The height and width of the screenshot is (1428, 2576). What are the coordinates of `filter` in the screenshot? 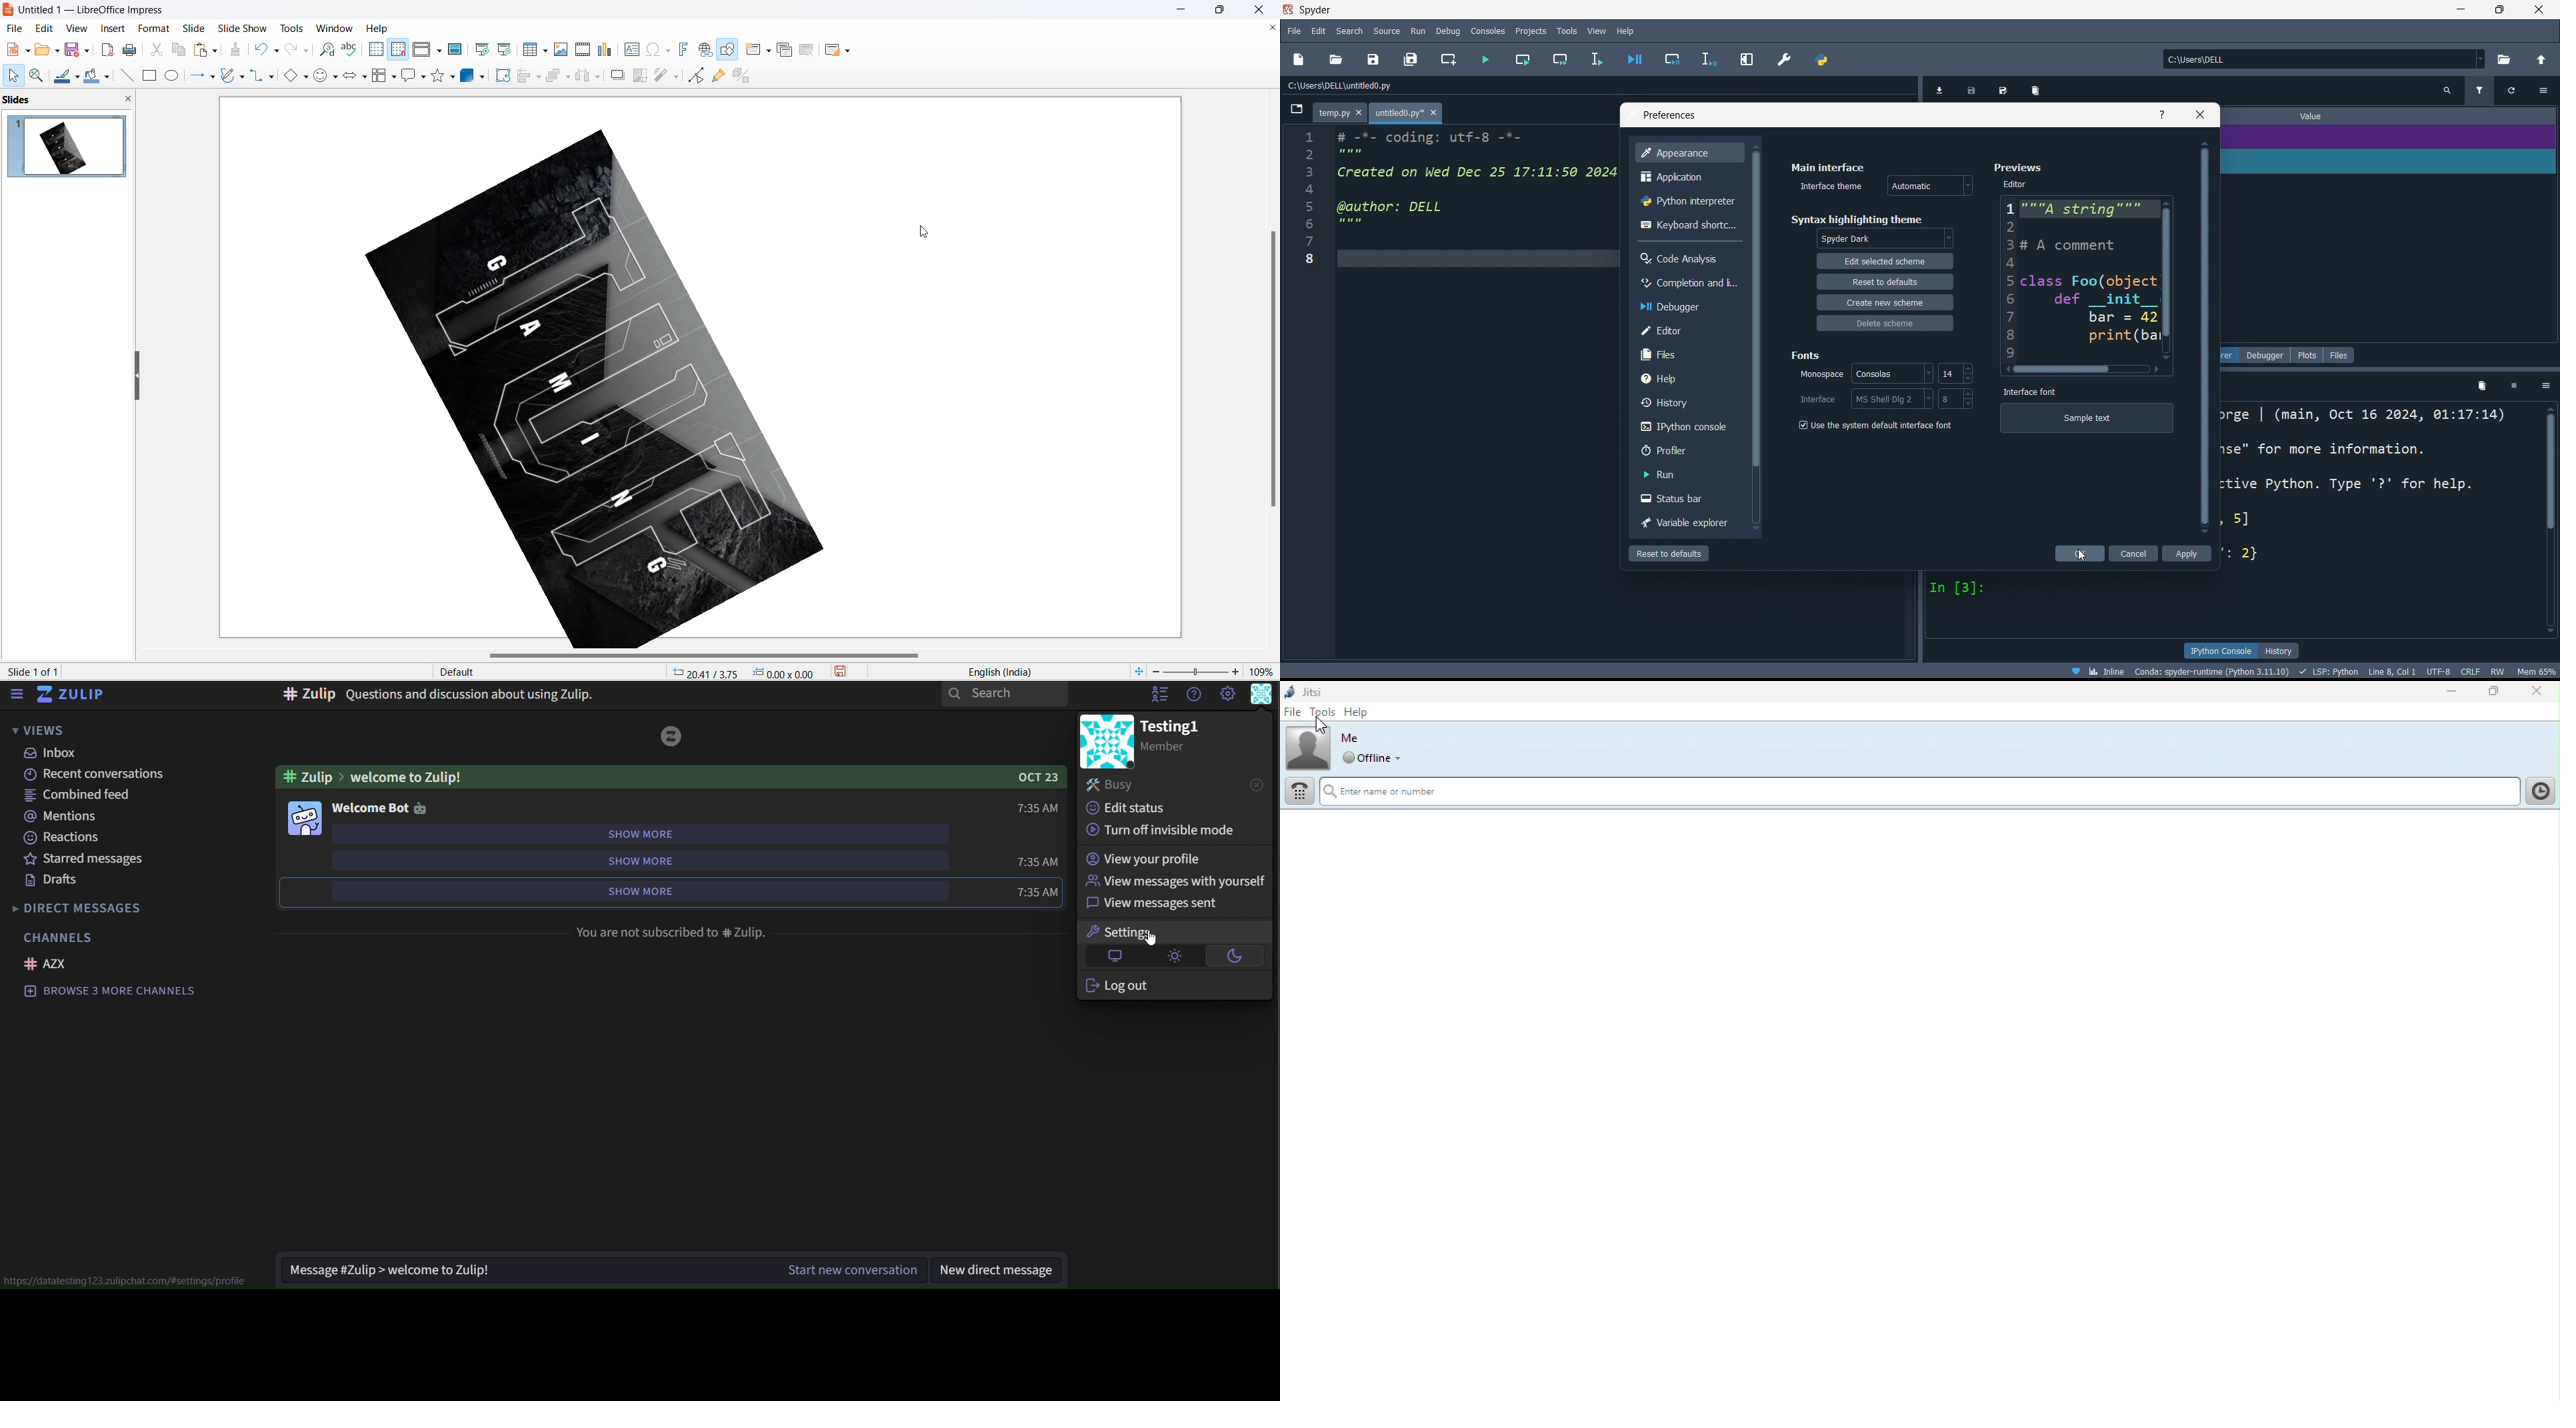 It's located at (661, 77).